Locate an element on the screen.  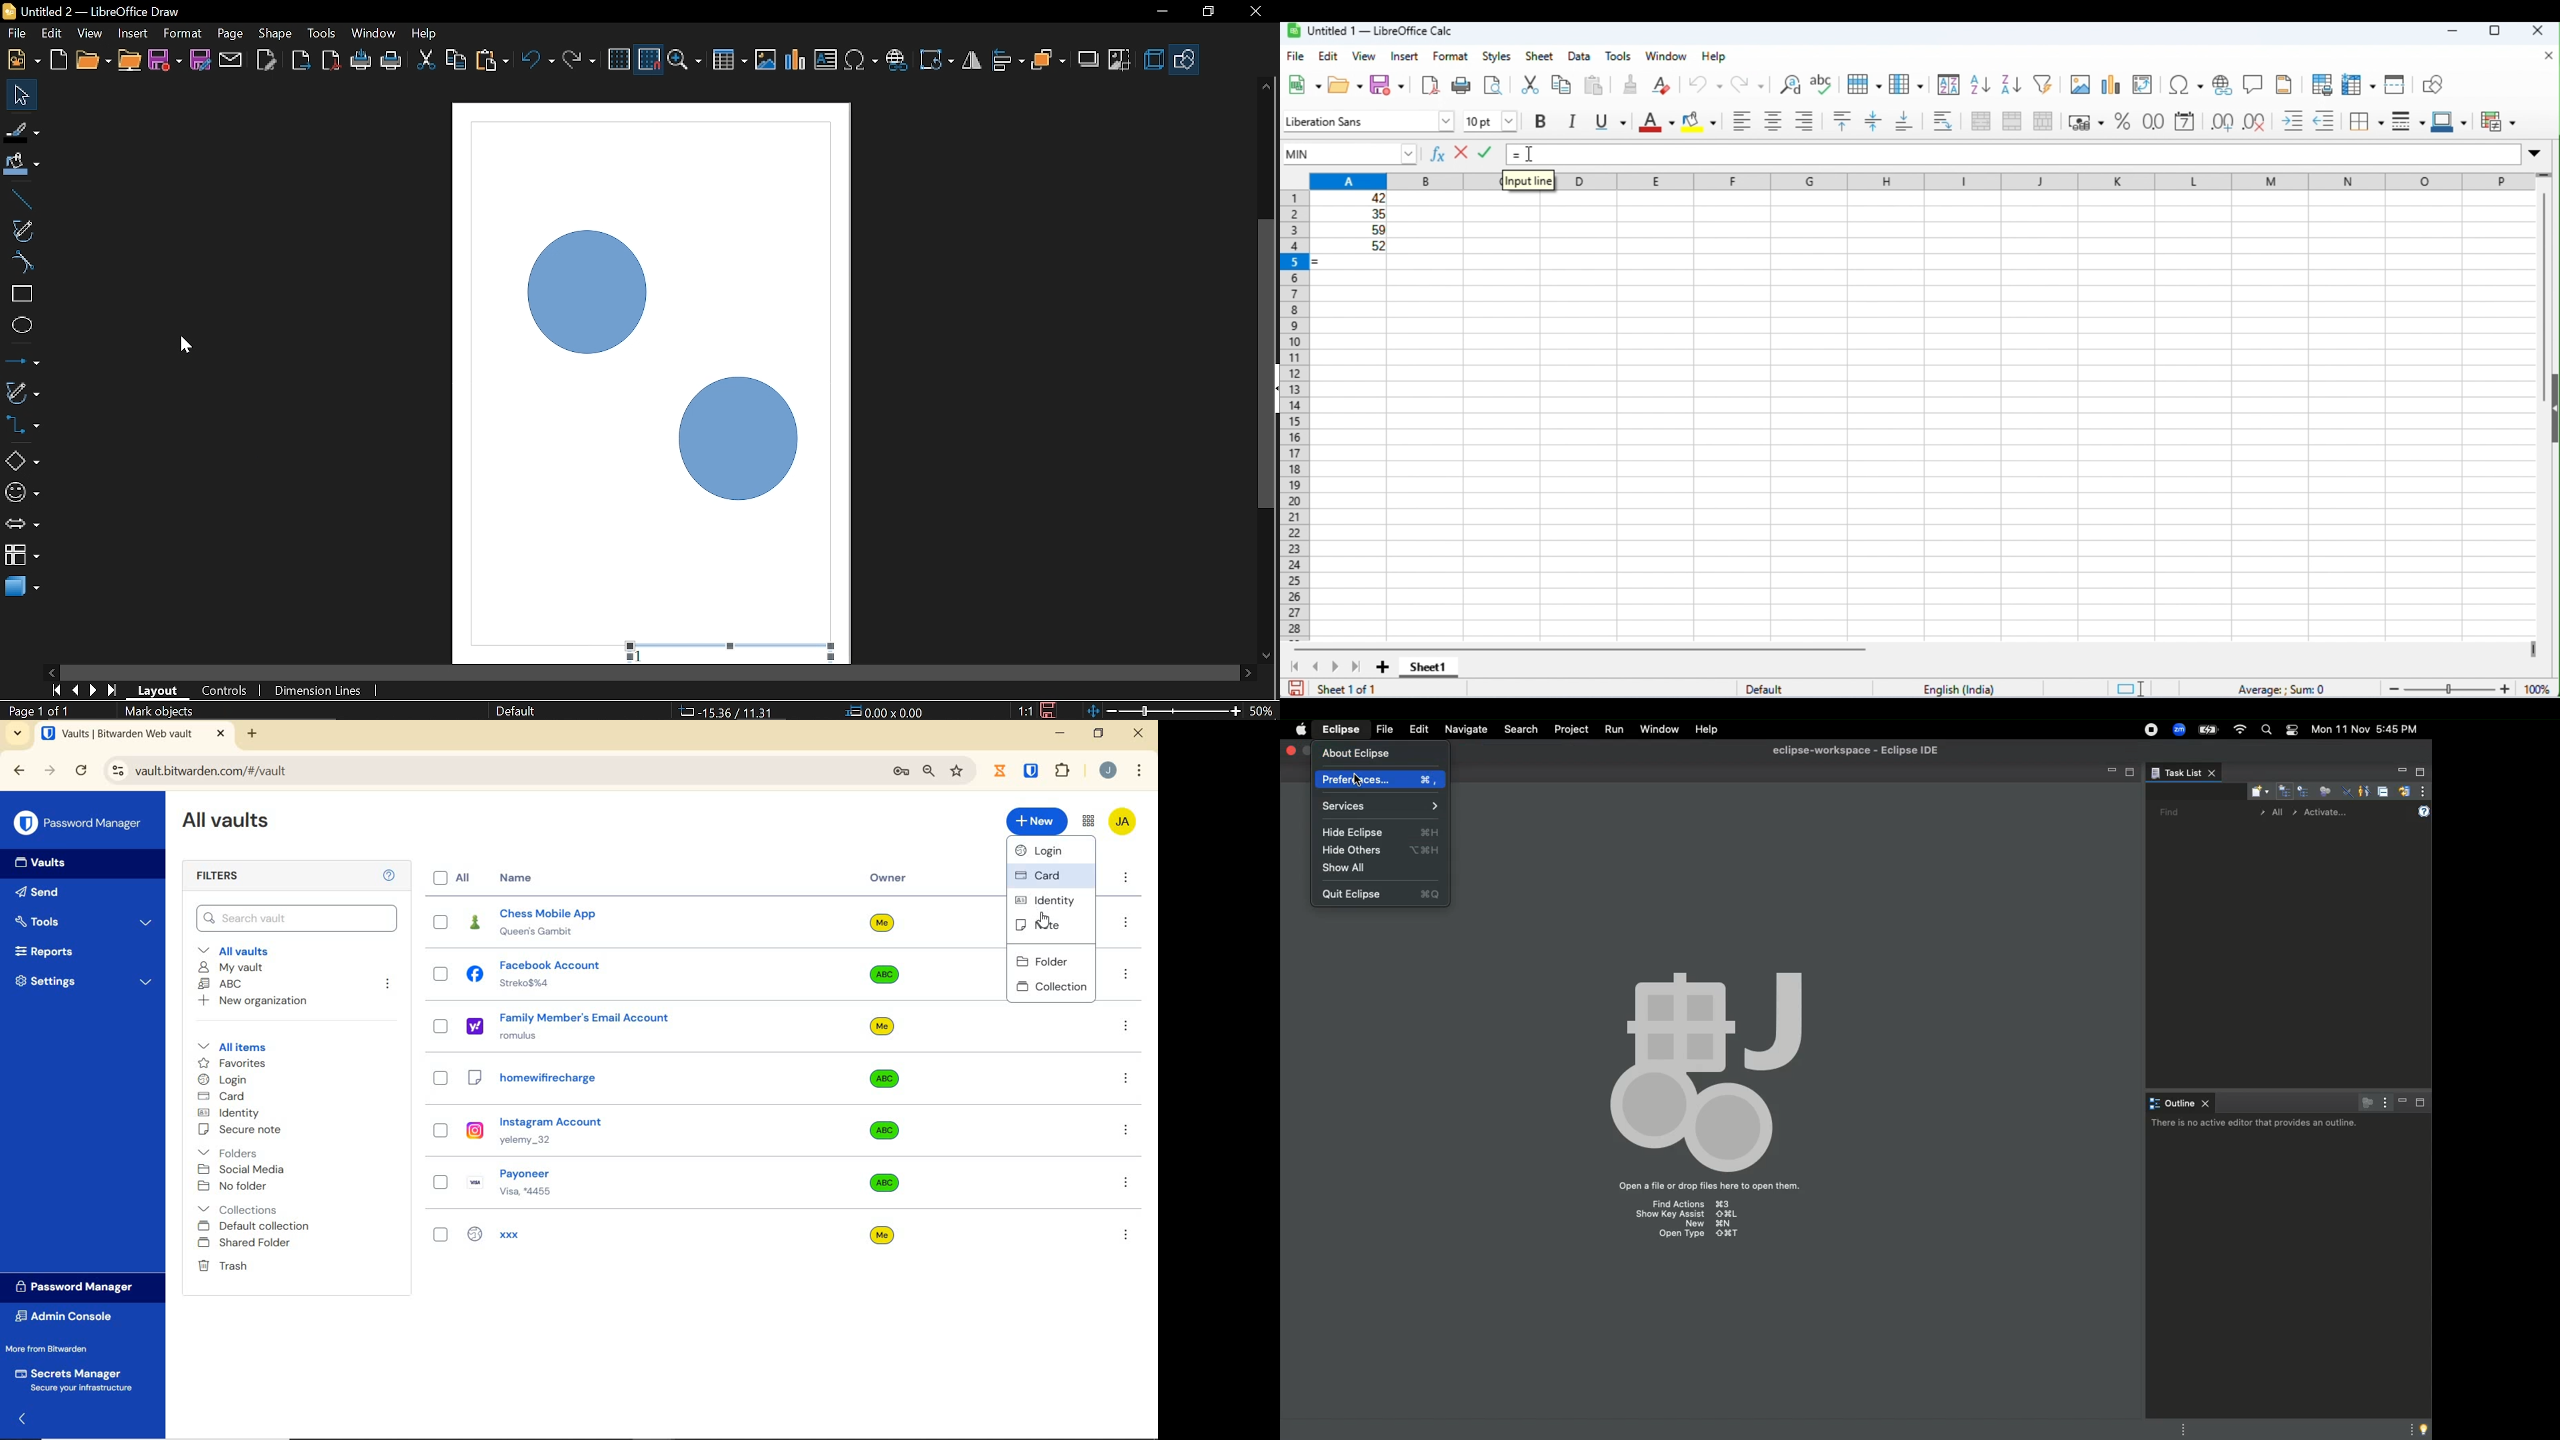
expand is located at coordinates (2537, 152).